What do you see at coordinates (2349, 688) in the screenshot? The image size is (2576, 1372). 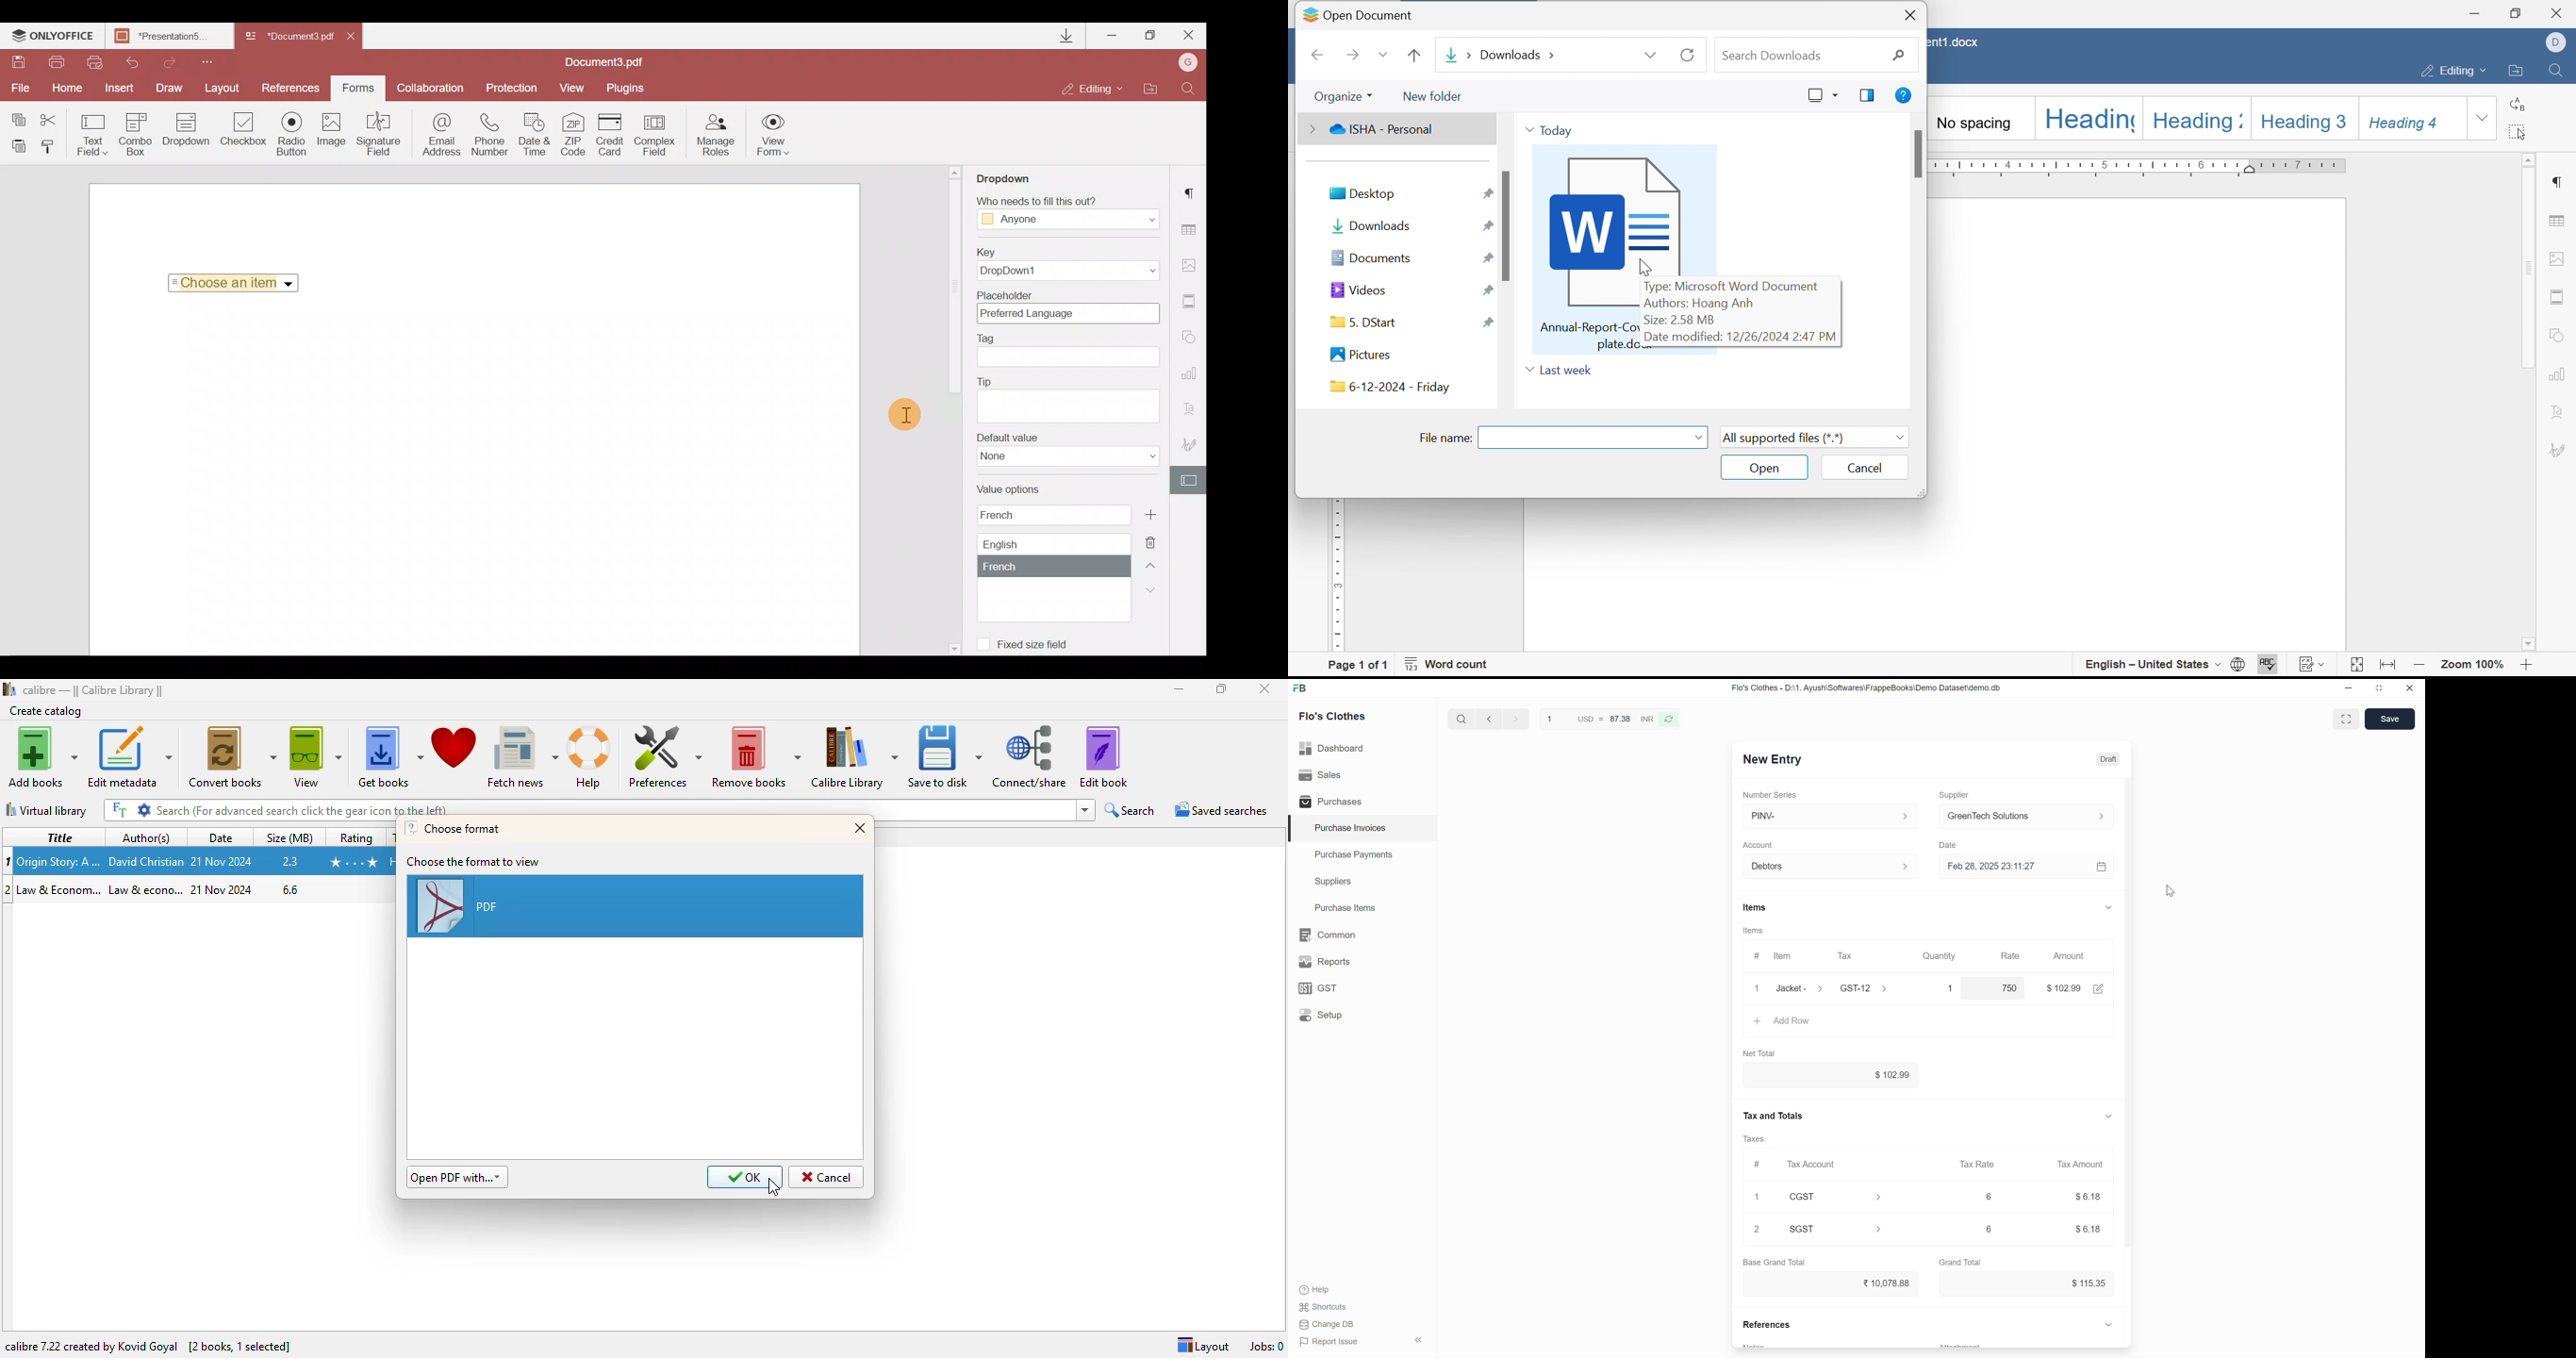 I see `Minimize` at bounding box center [2349, 688].